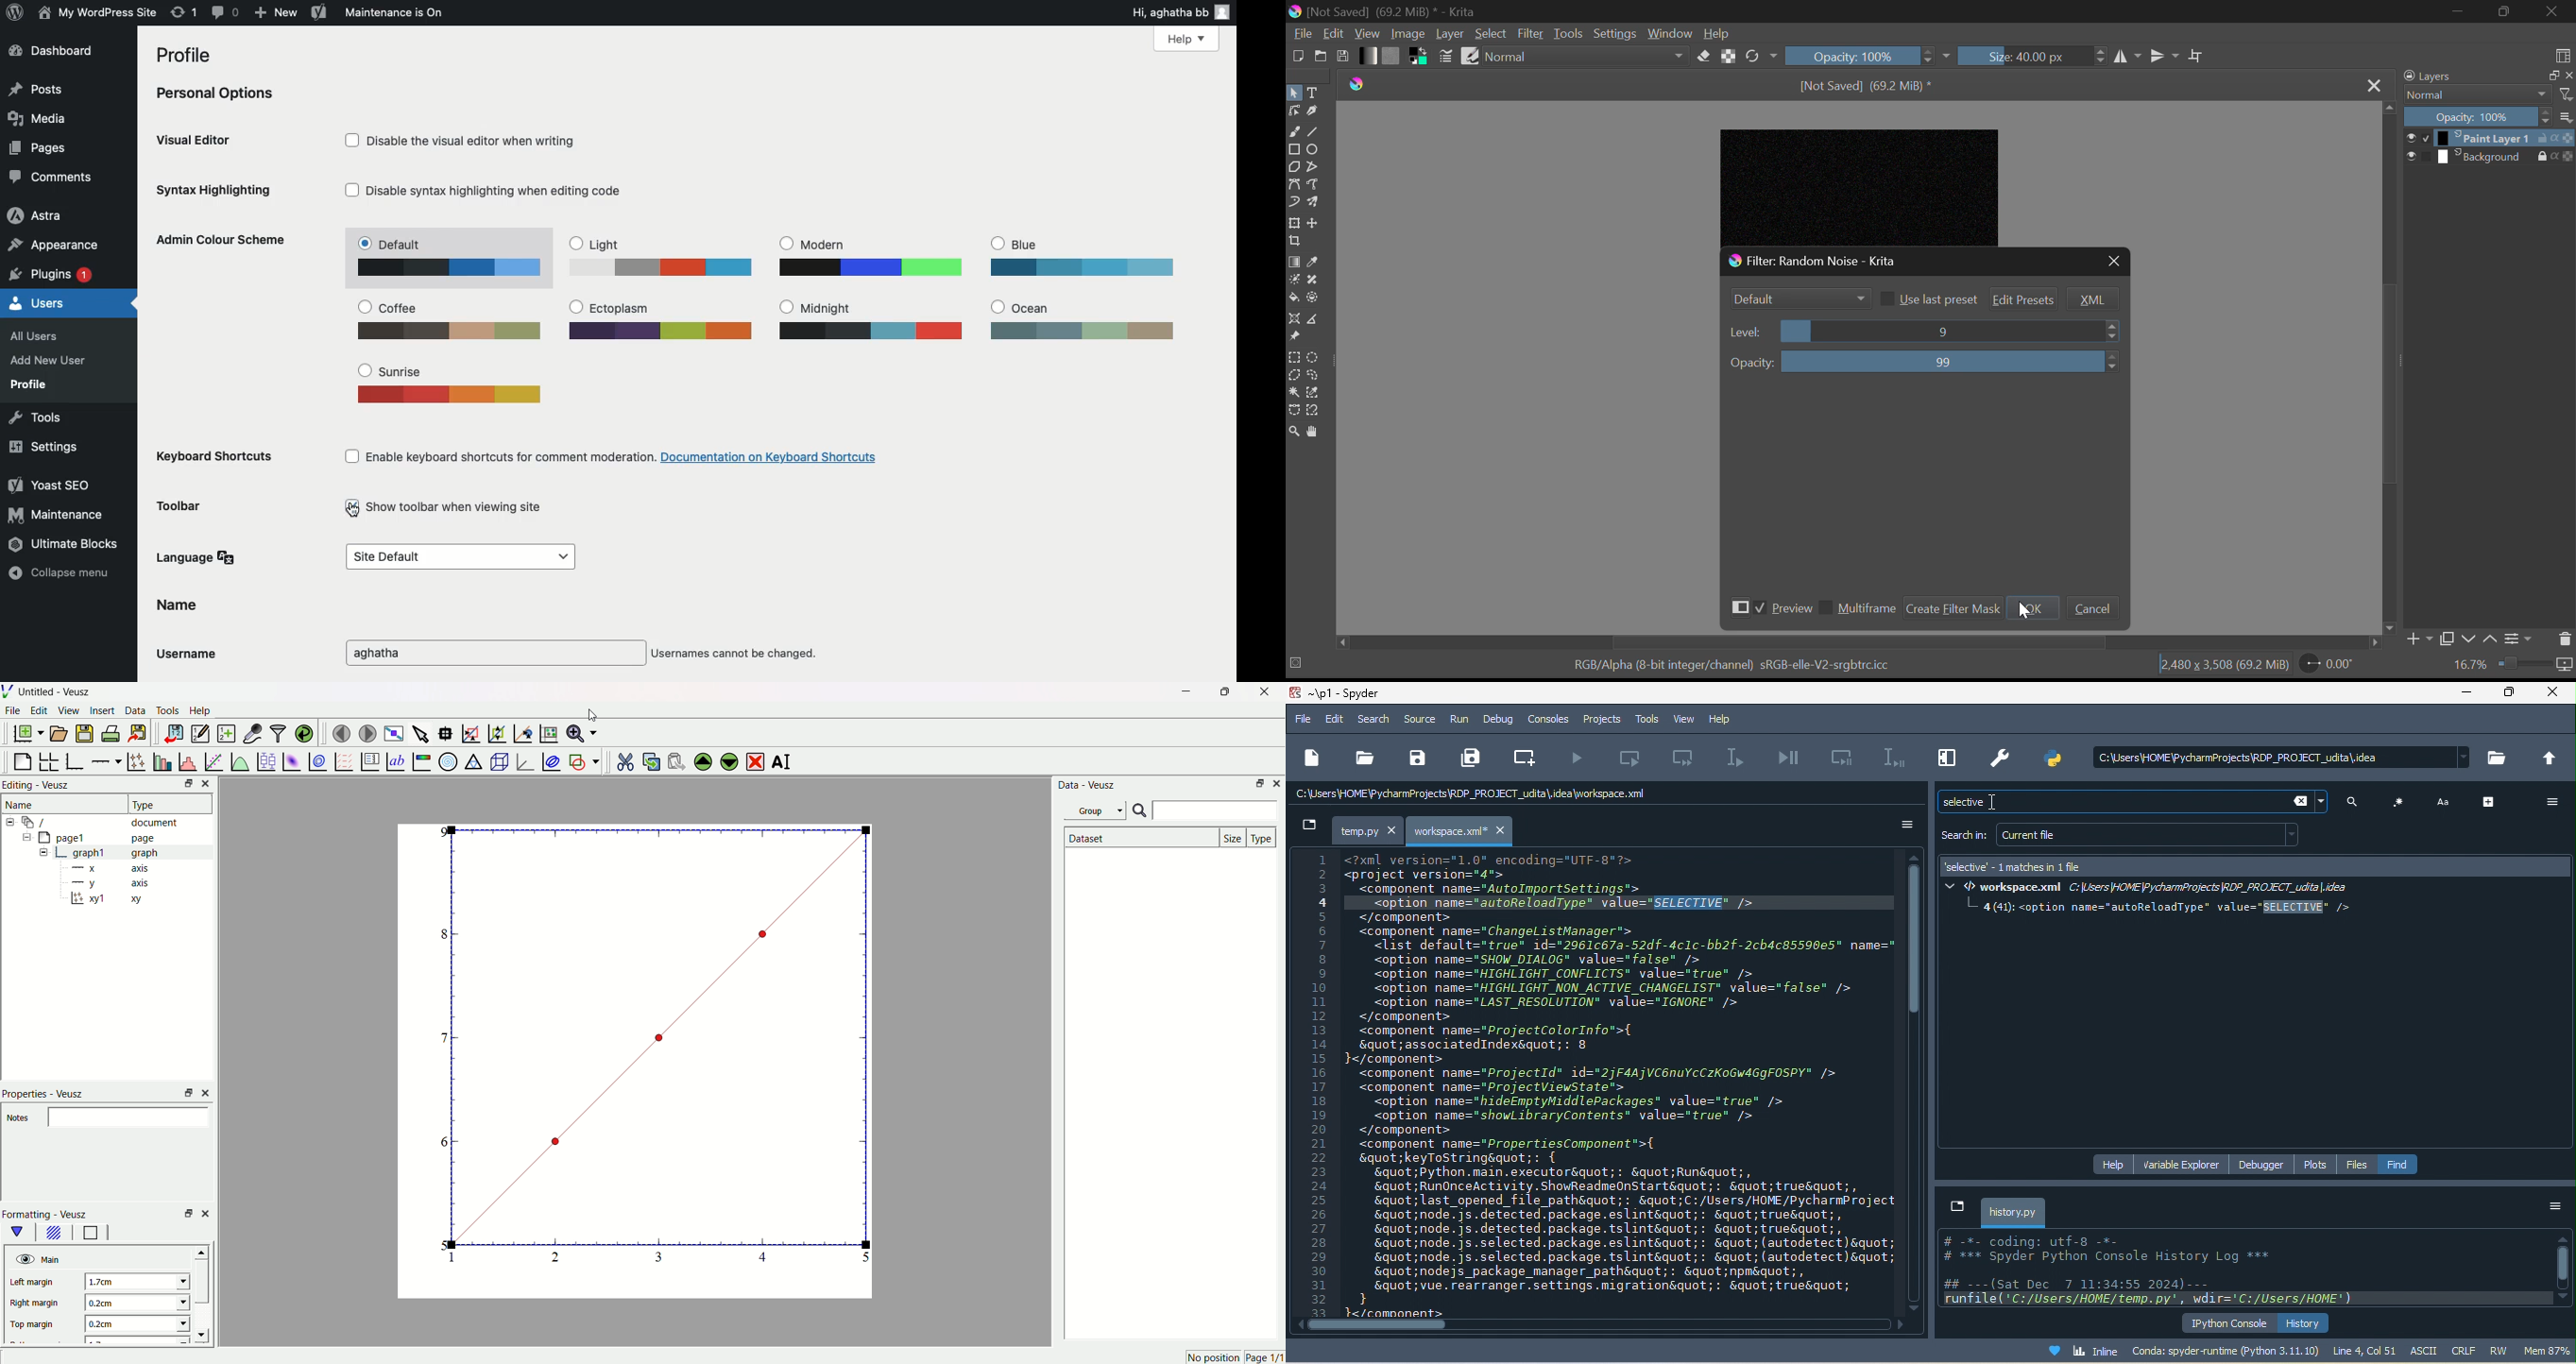  What do you see at coordinates (1890, 758) in the screenshot?
I see `debug selection` at bounding box center [1890, 758].